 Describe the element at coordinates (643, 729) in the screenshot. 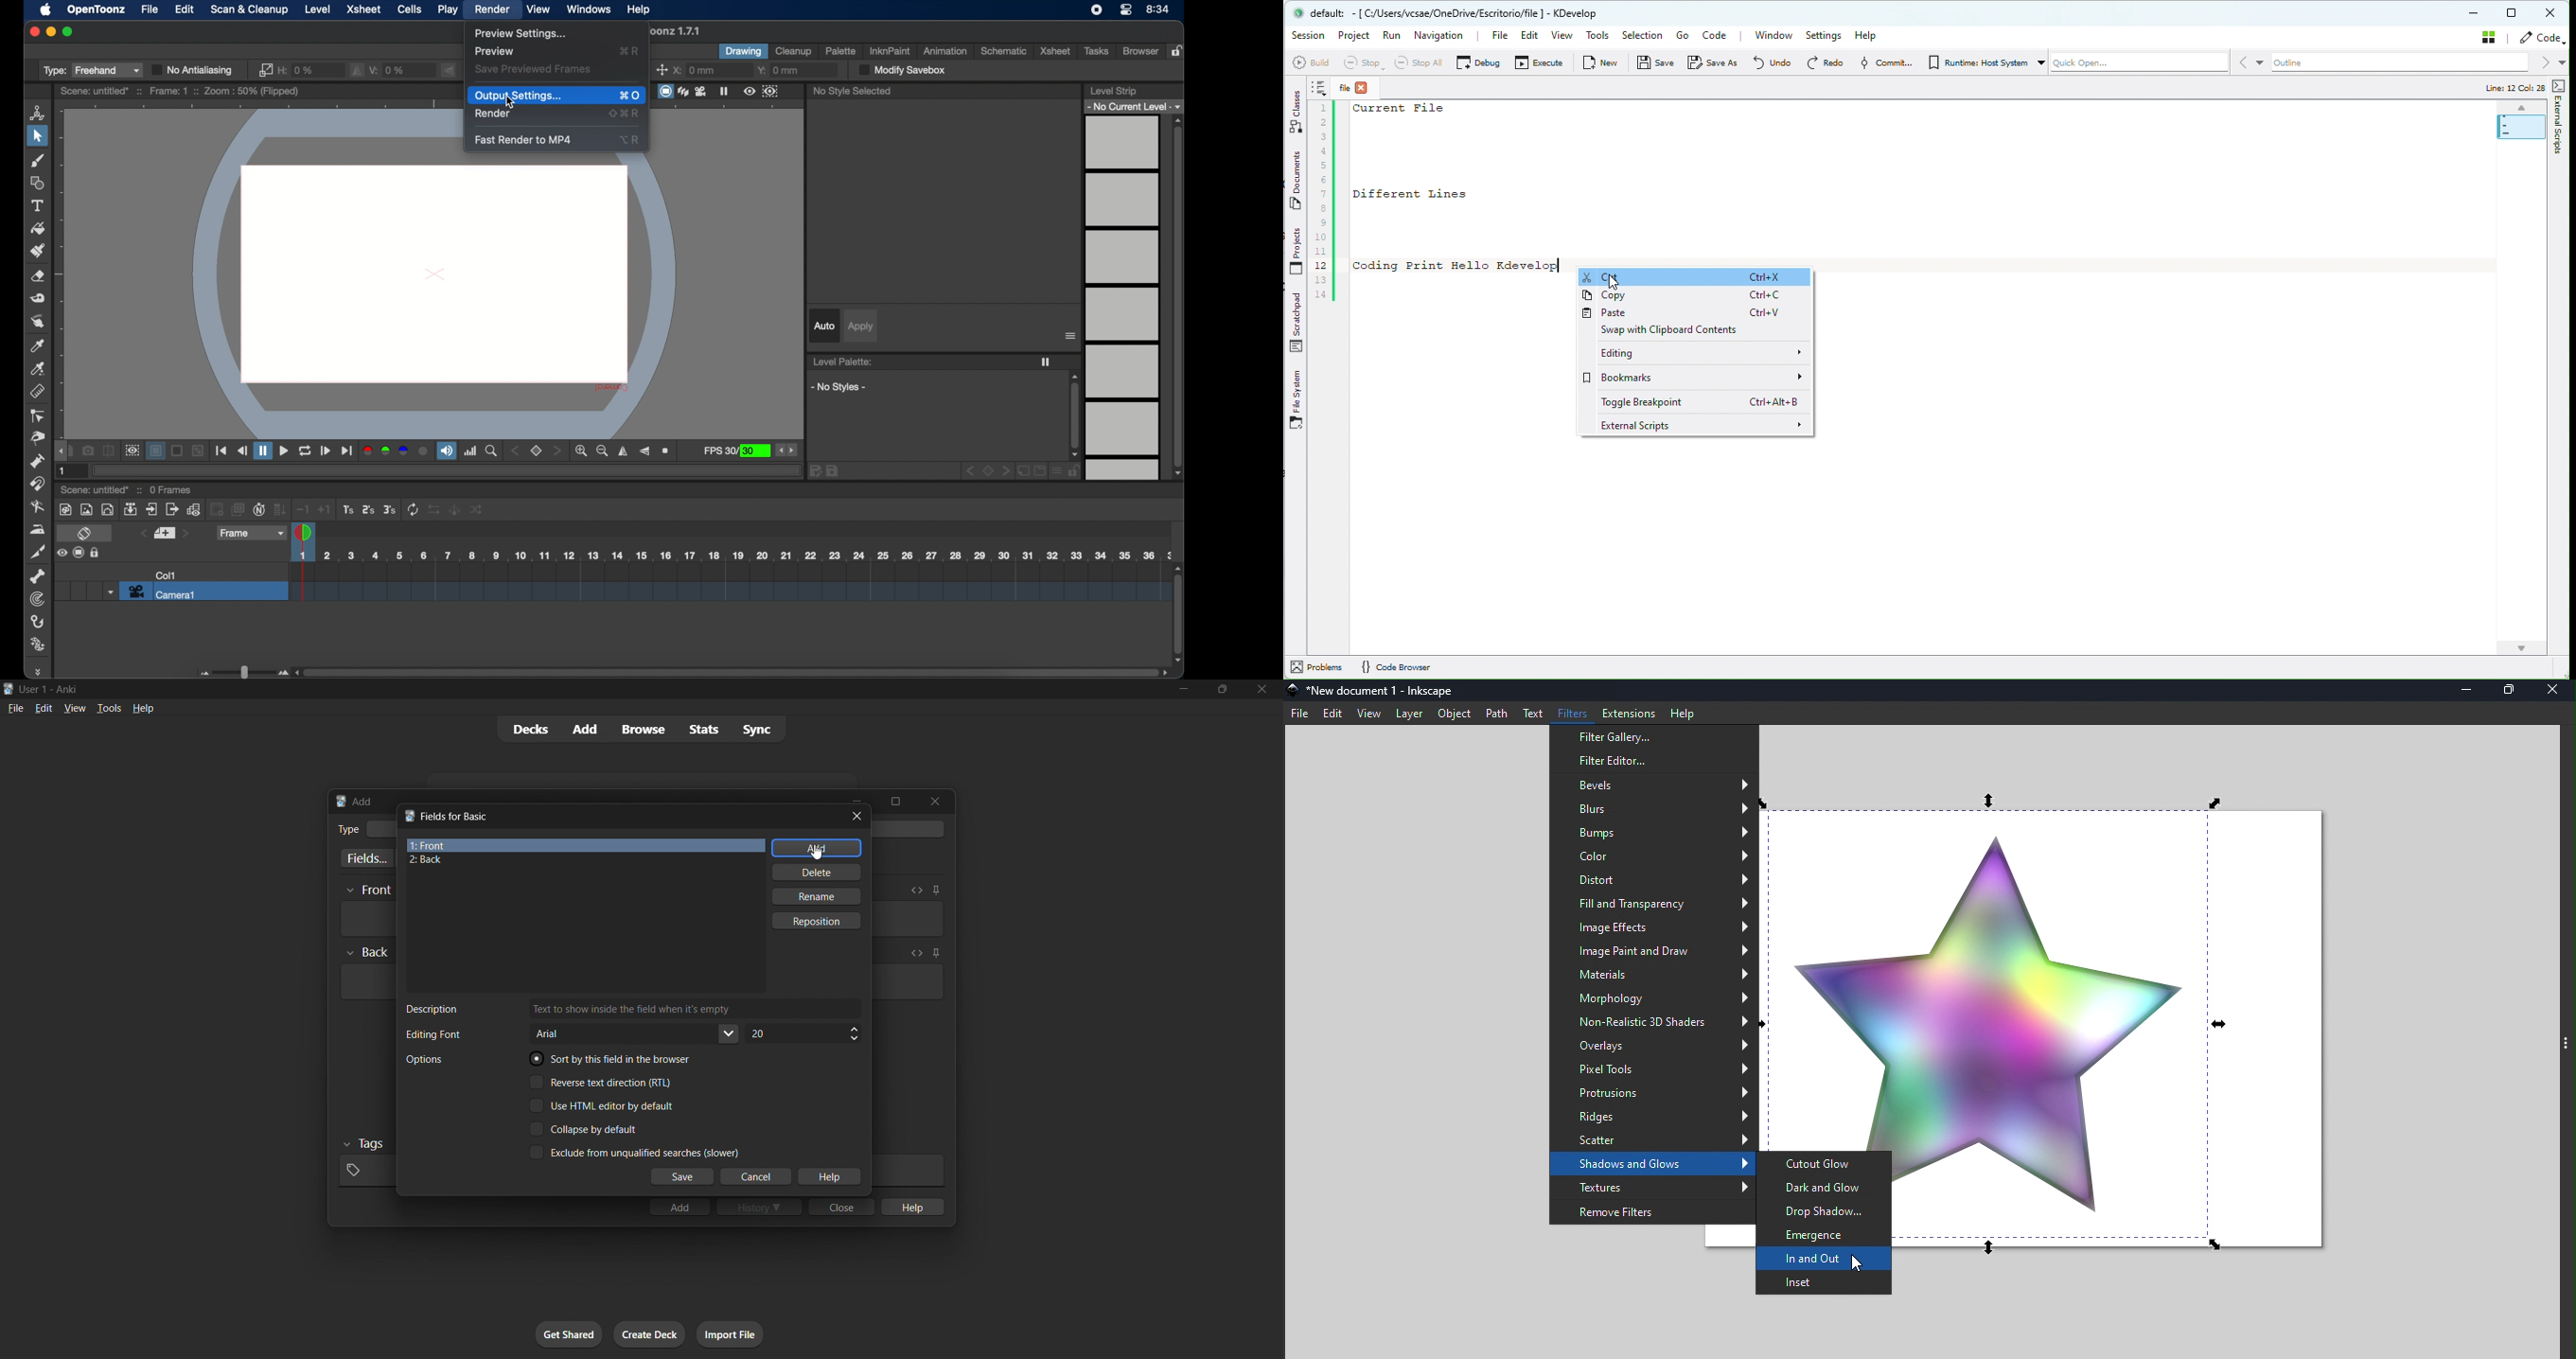

I see `browse` at that location.